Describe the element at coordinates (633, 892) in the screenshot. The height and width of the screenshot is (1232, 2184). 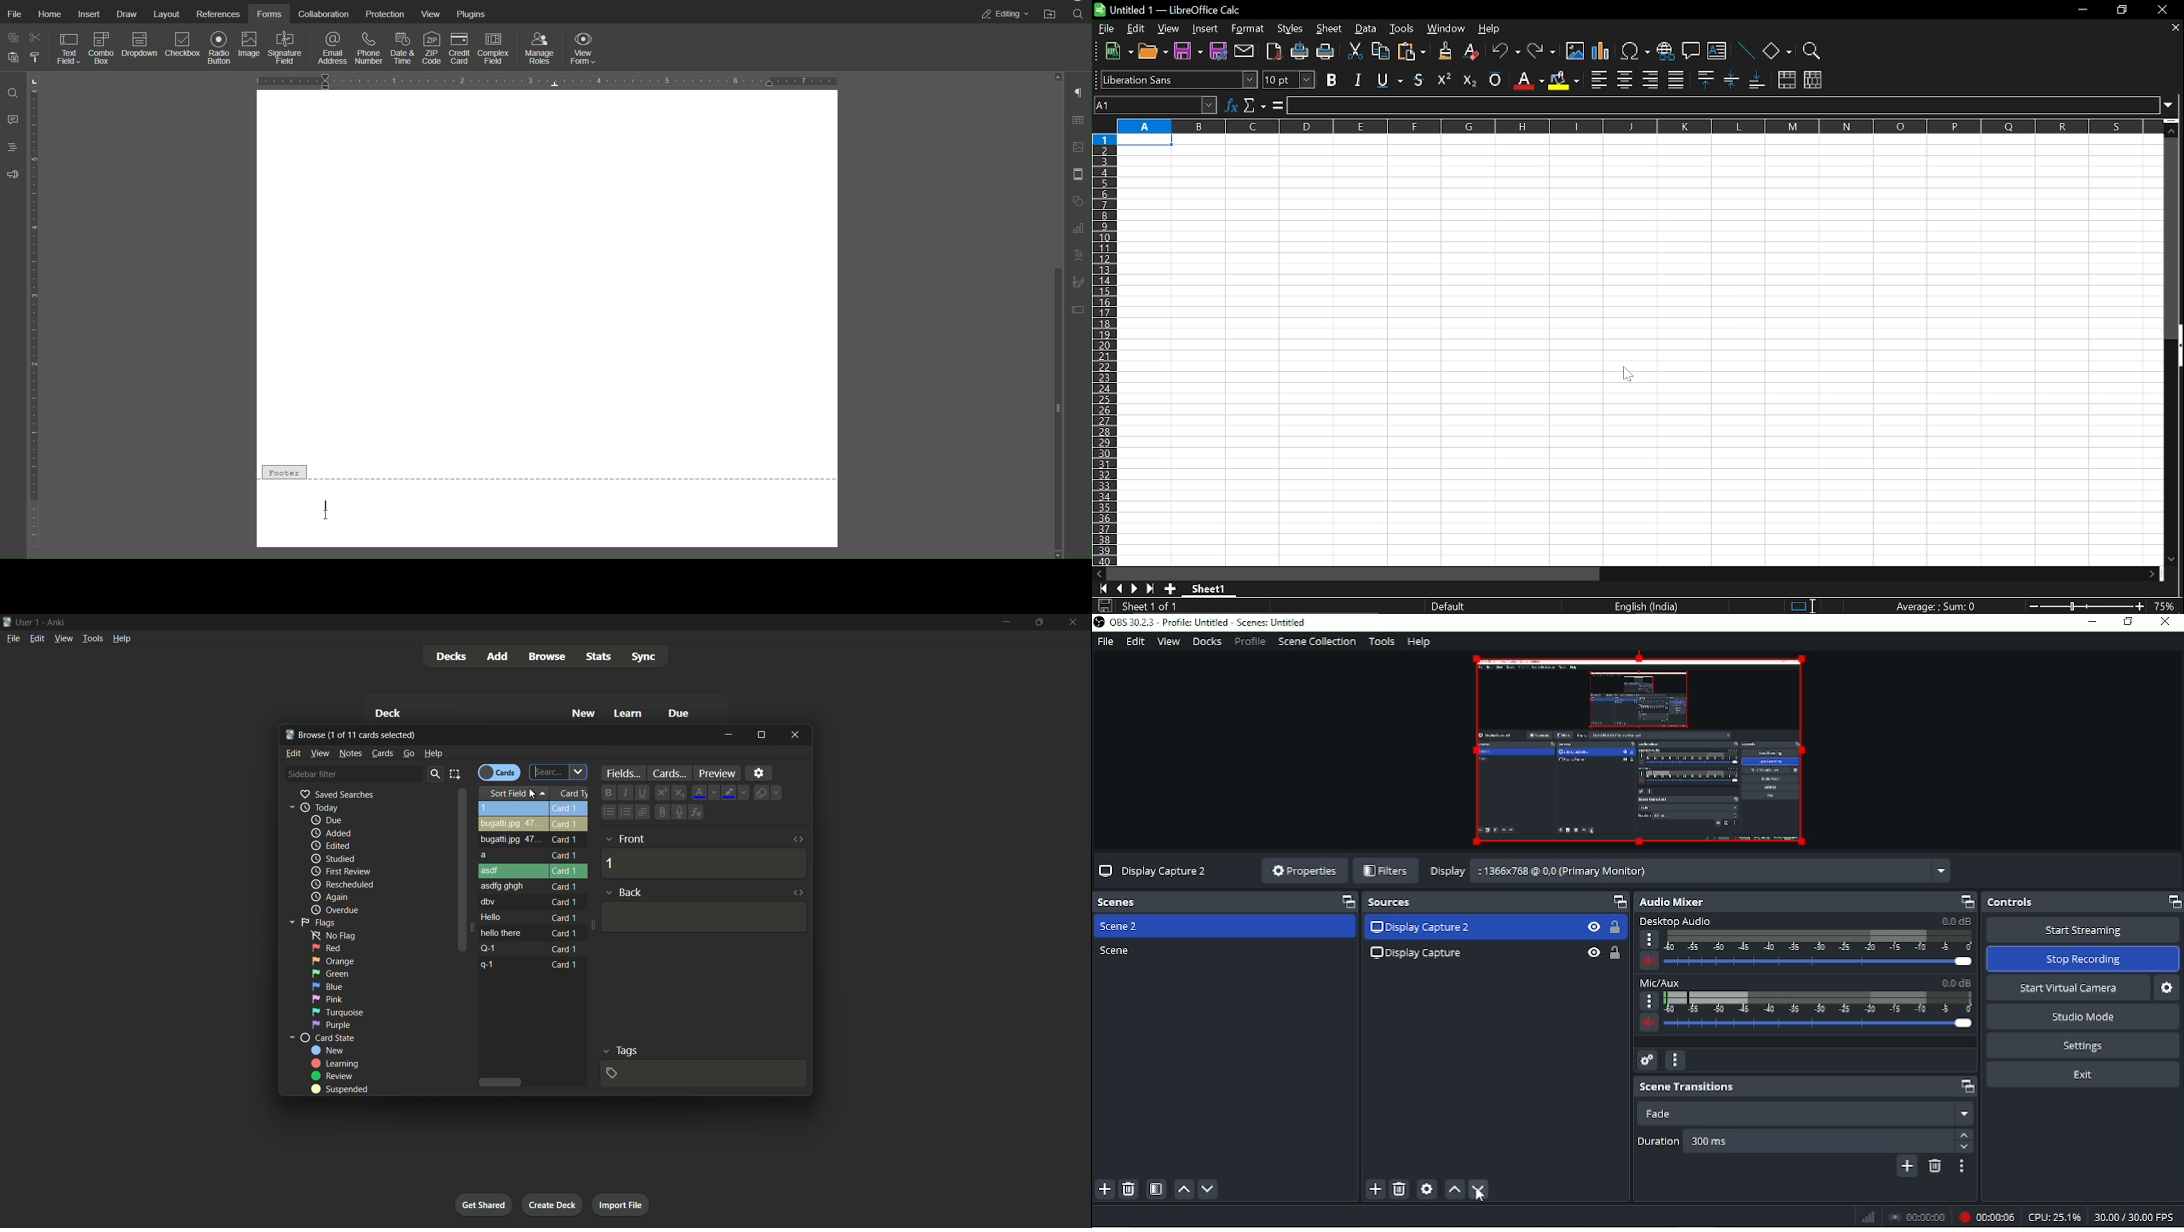
I see `back` at that location.